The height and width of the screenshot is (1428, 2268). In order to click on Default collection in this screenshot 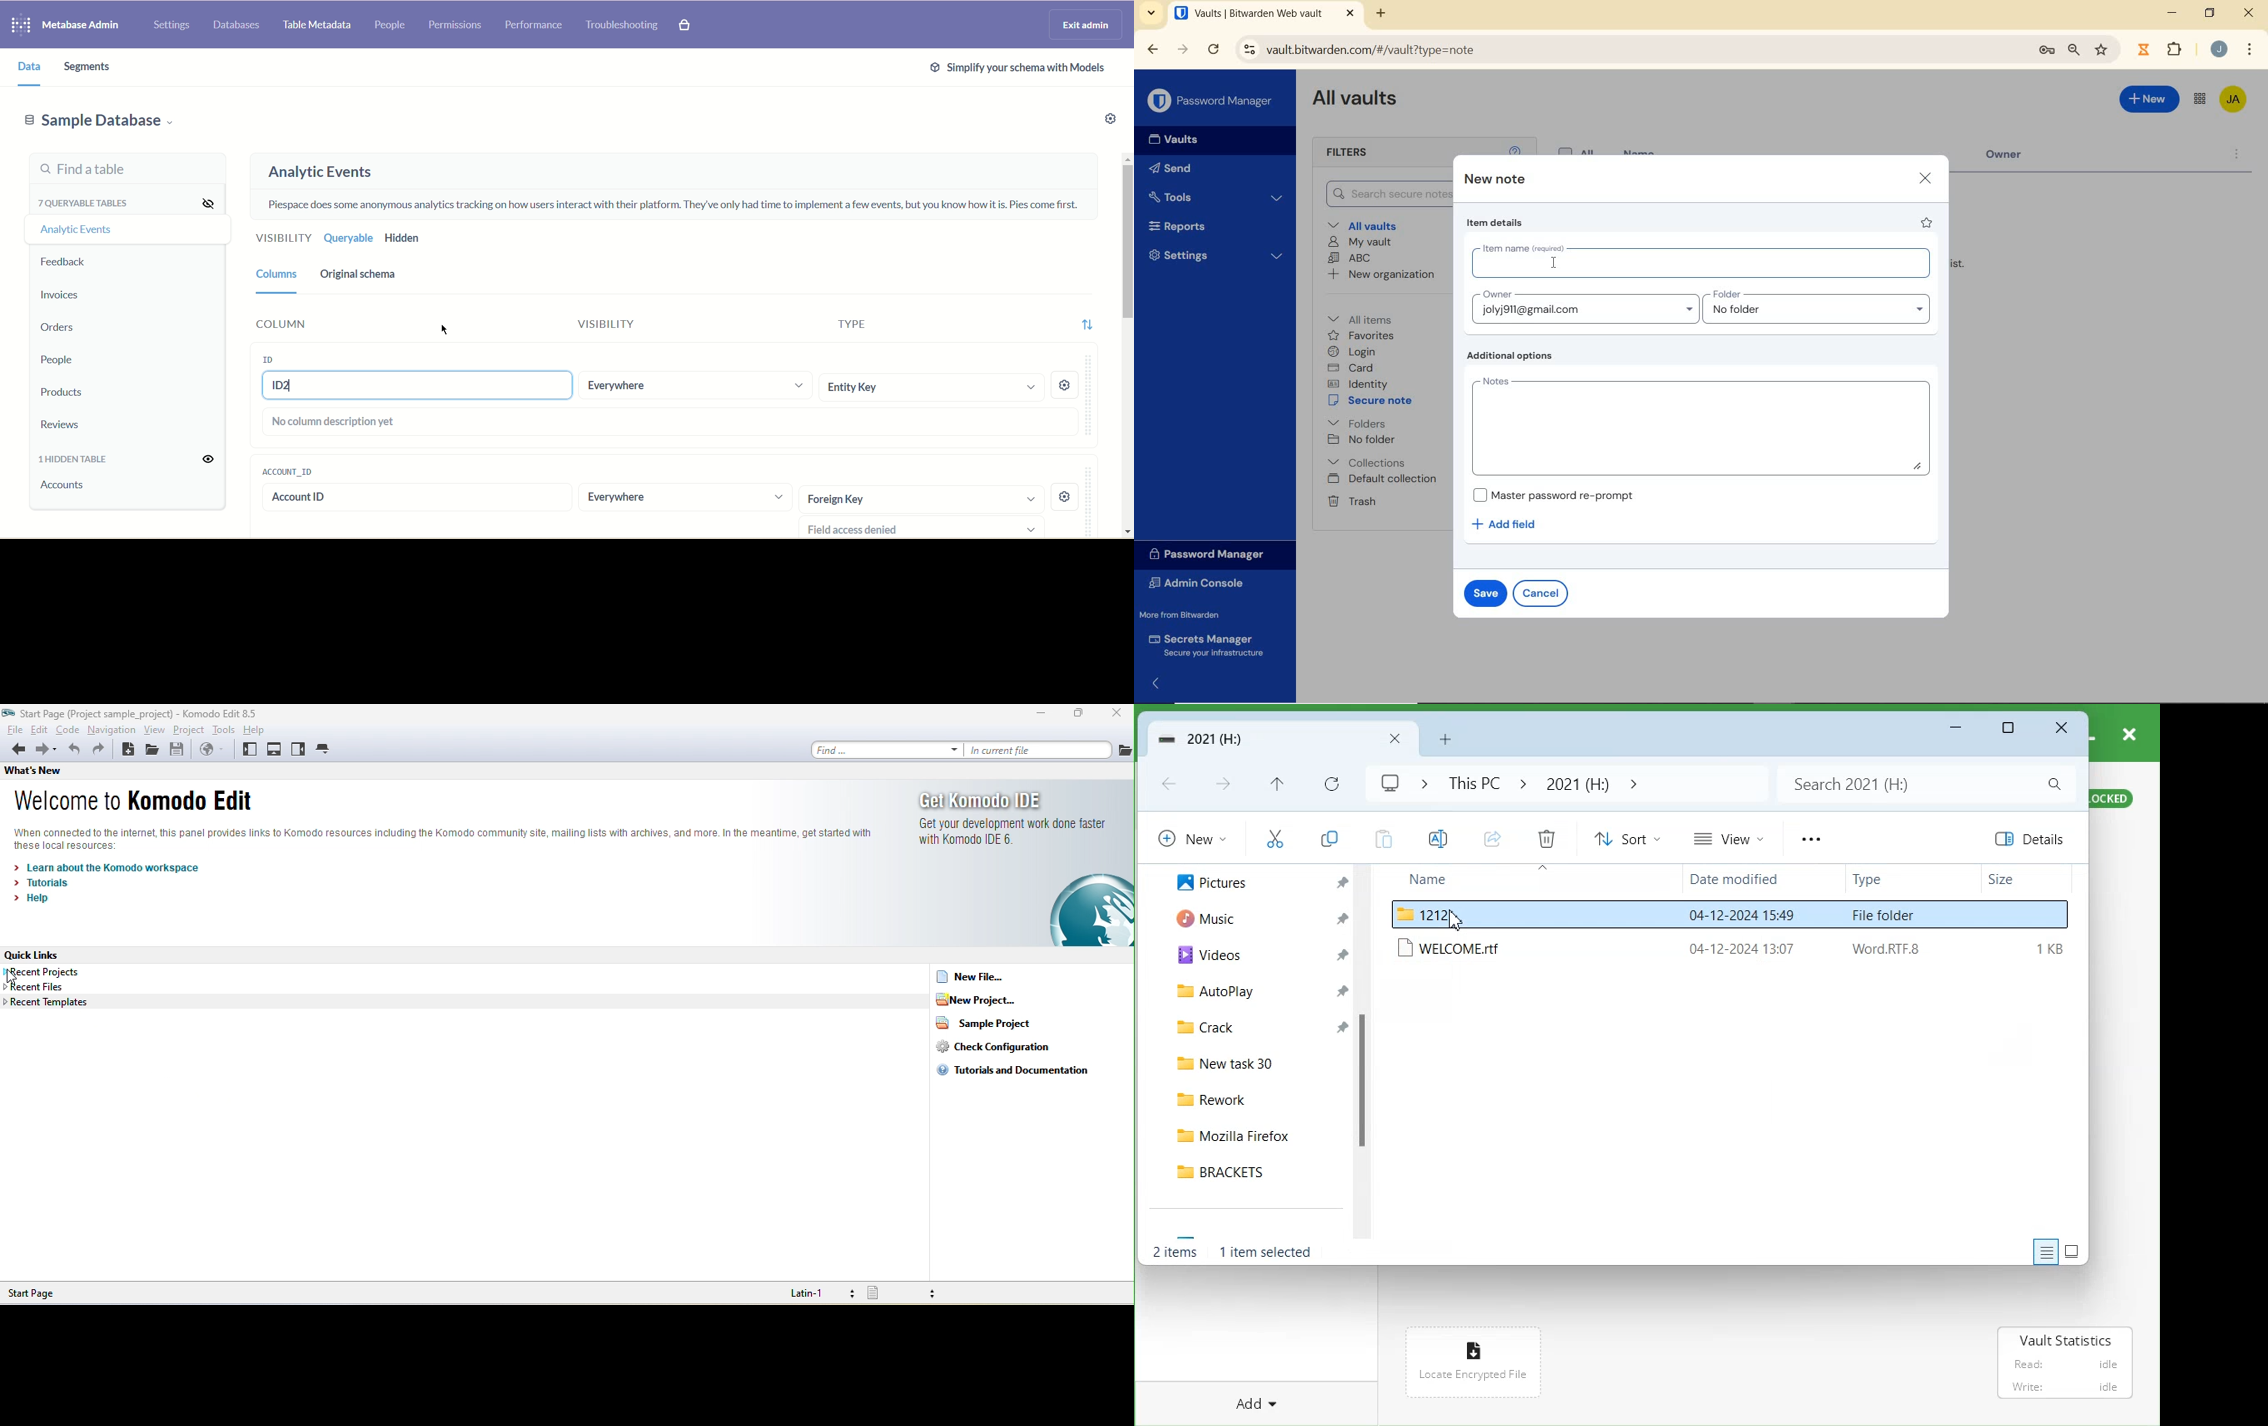, I will do `click(1384, 480)`.